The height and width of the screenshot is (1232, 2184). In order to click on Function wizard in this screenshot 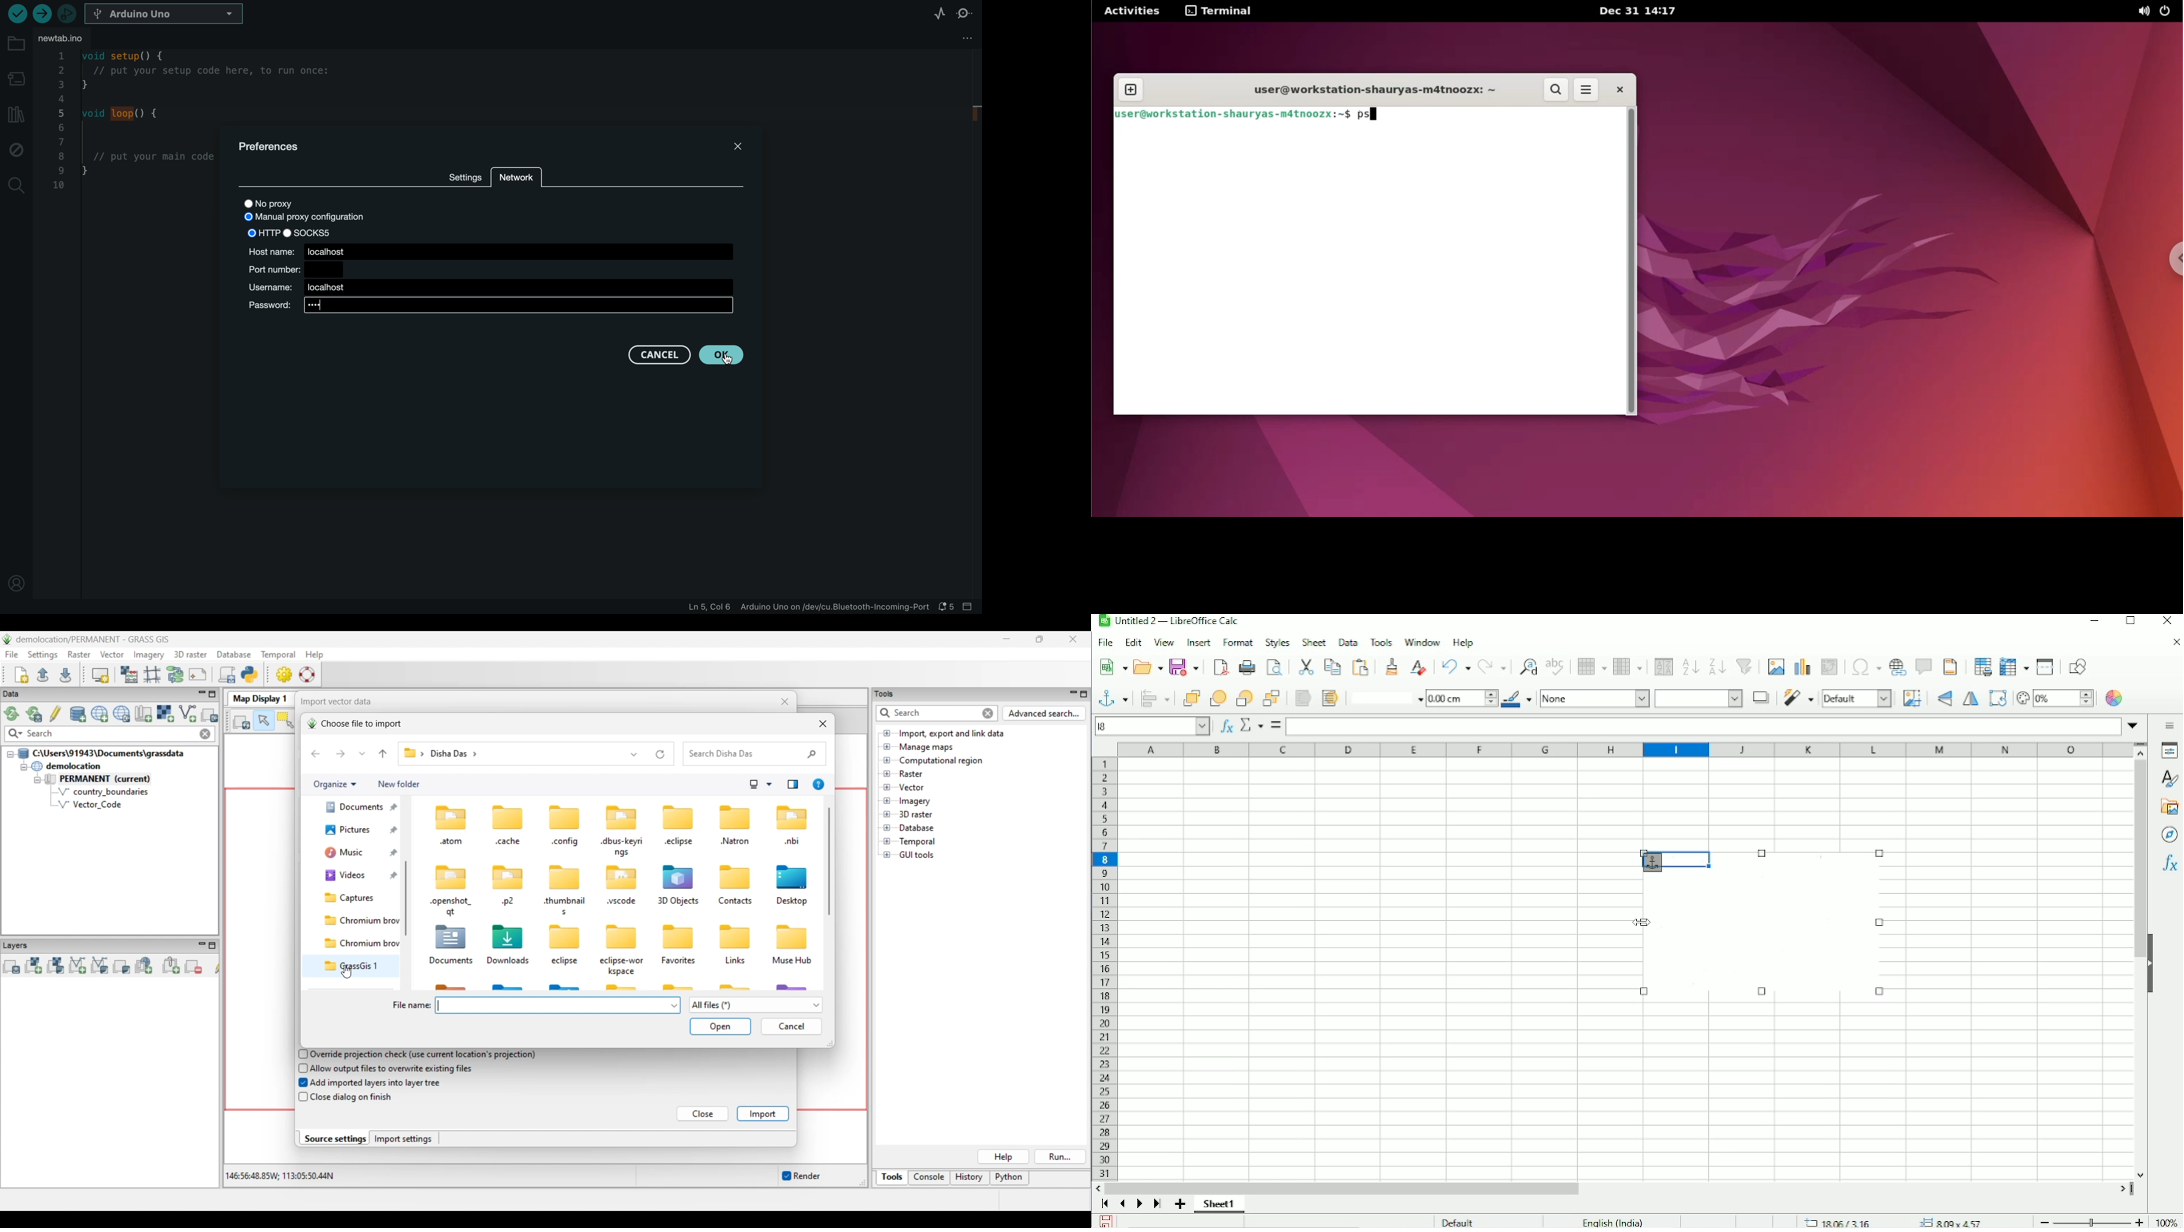, I will do `click(1224, 726)`.